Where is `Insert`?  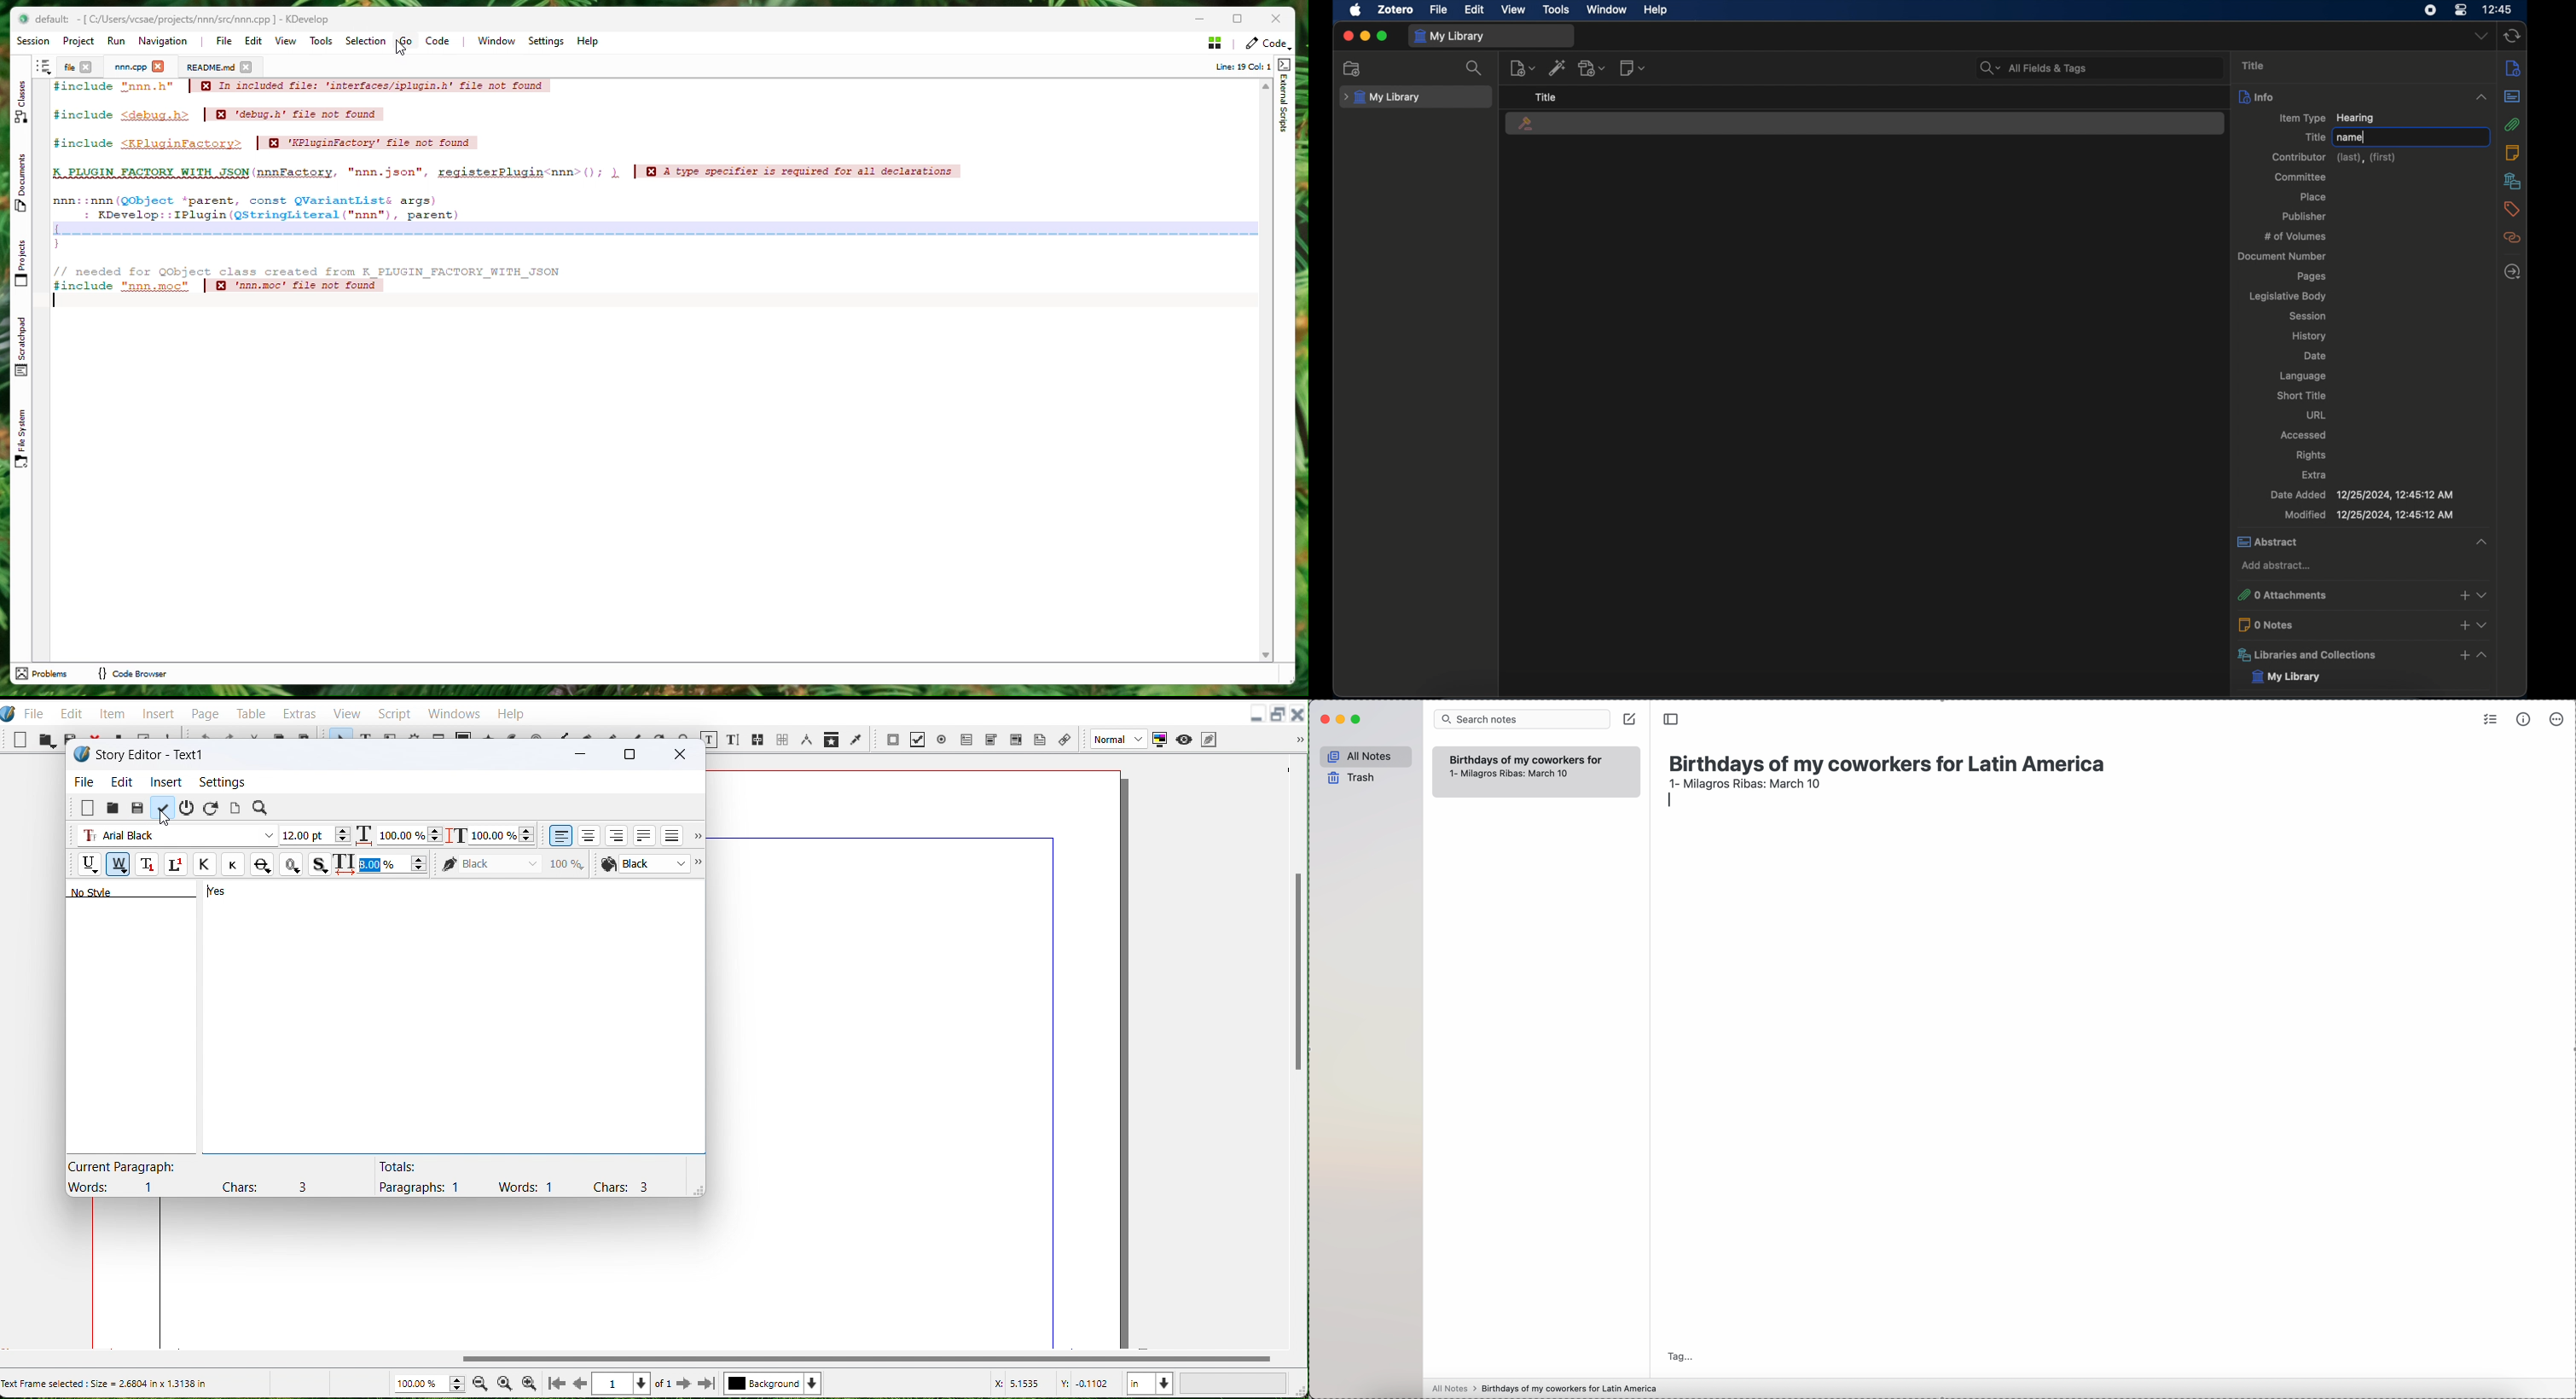 Insert is located at coordinates (159, 712).